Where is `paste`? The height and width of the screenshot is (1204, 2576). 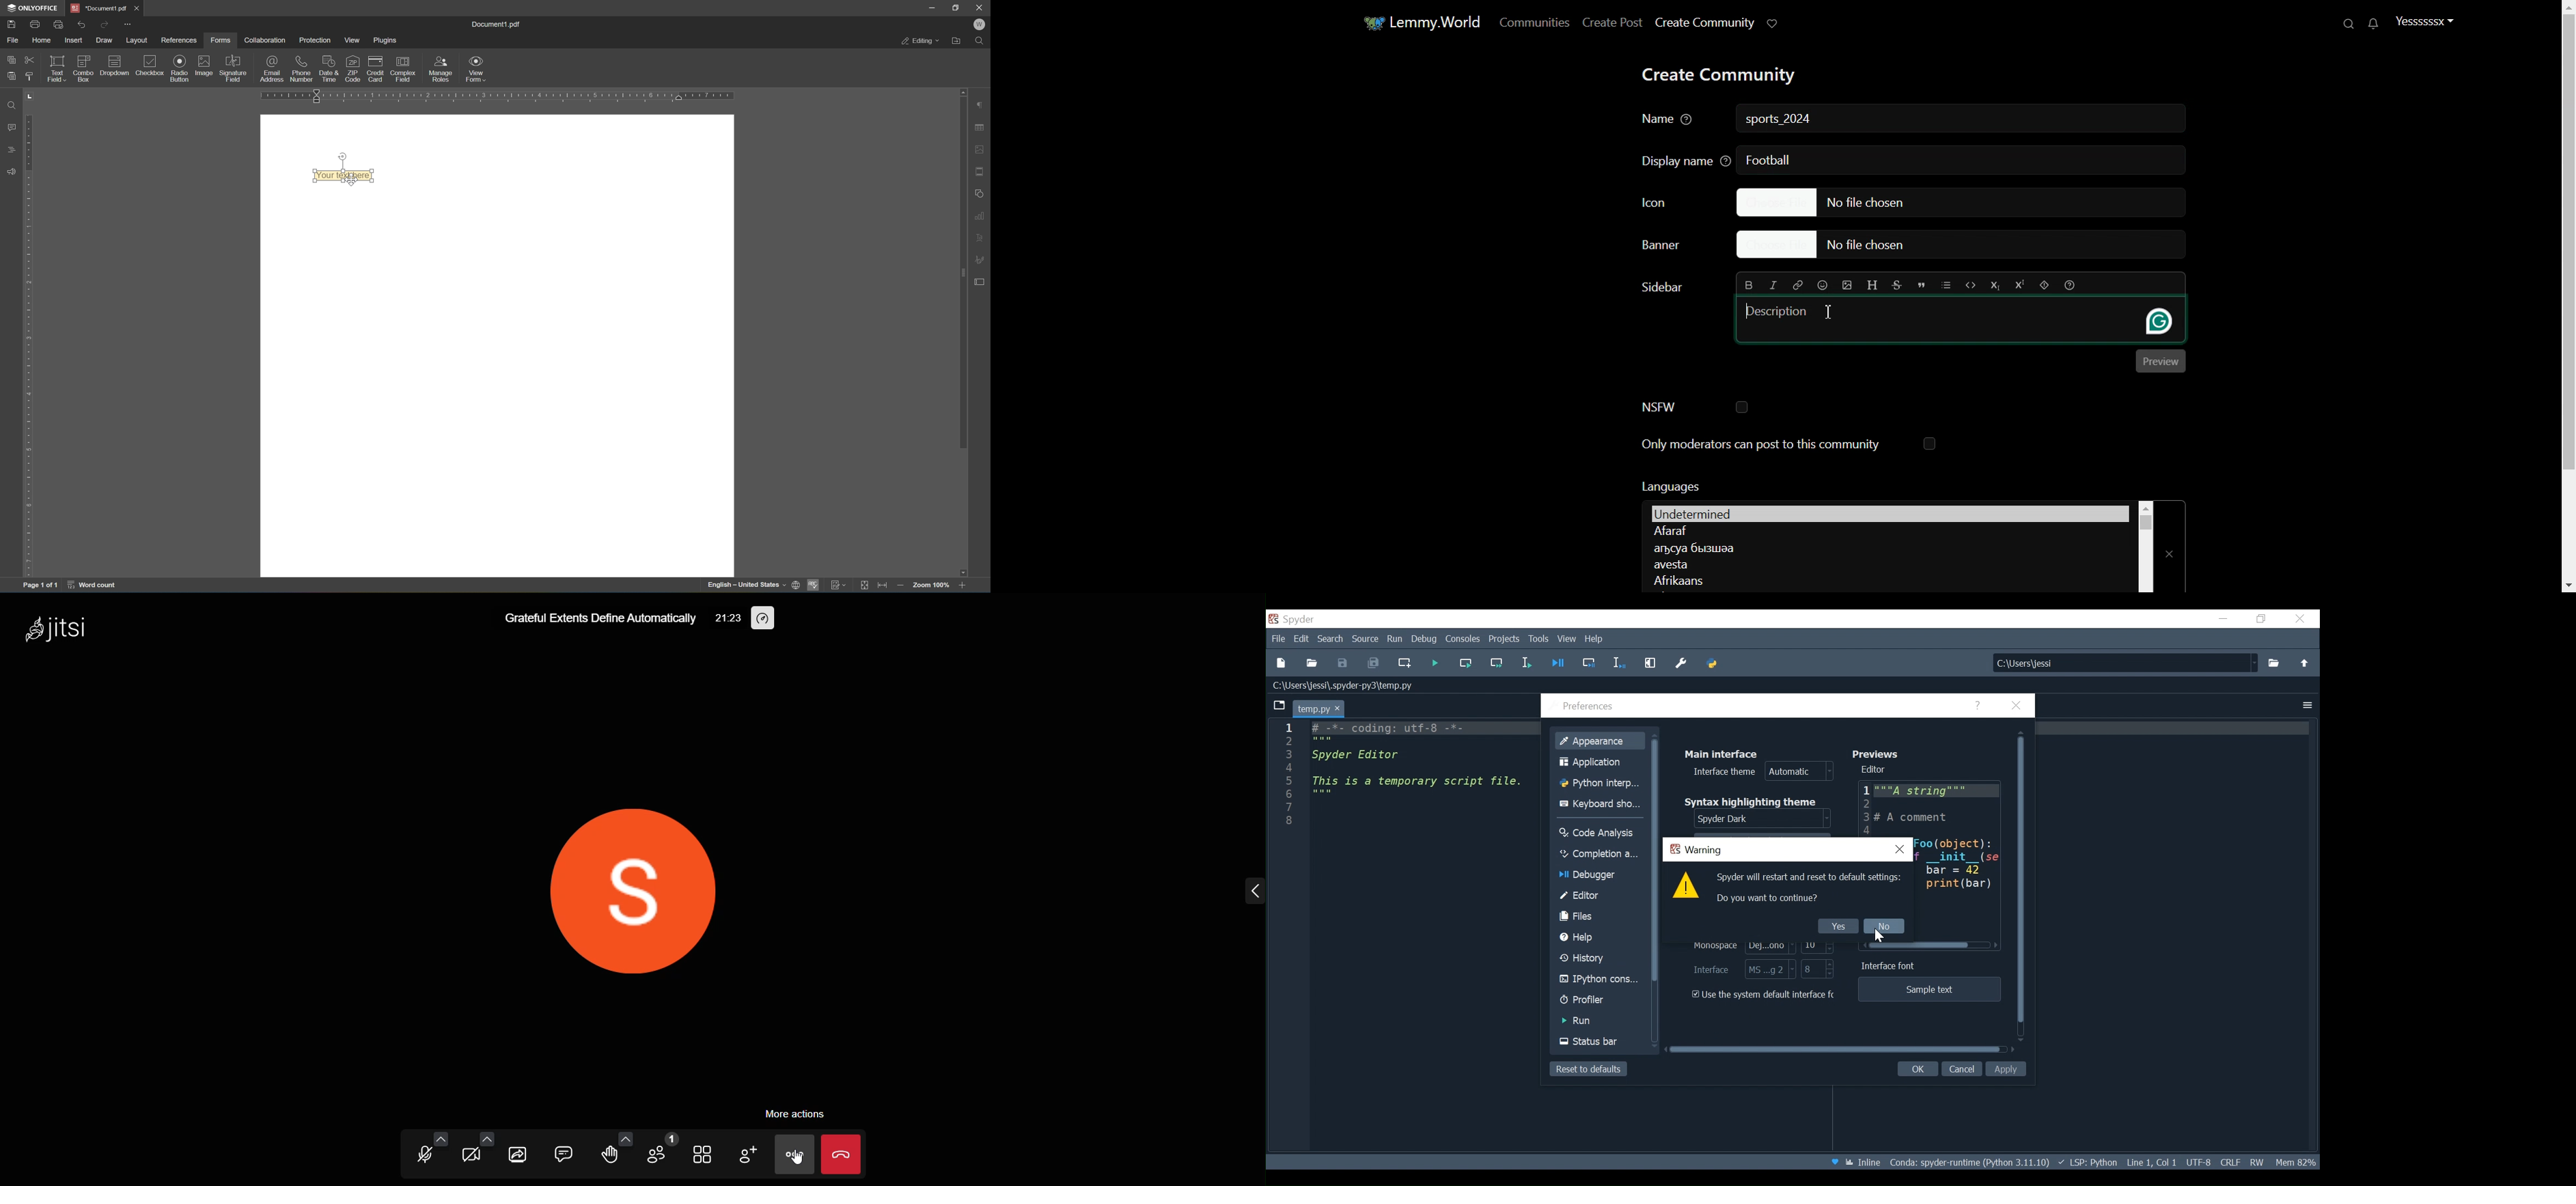 paste is located at coordinates (13, 76).